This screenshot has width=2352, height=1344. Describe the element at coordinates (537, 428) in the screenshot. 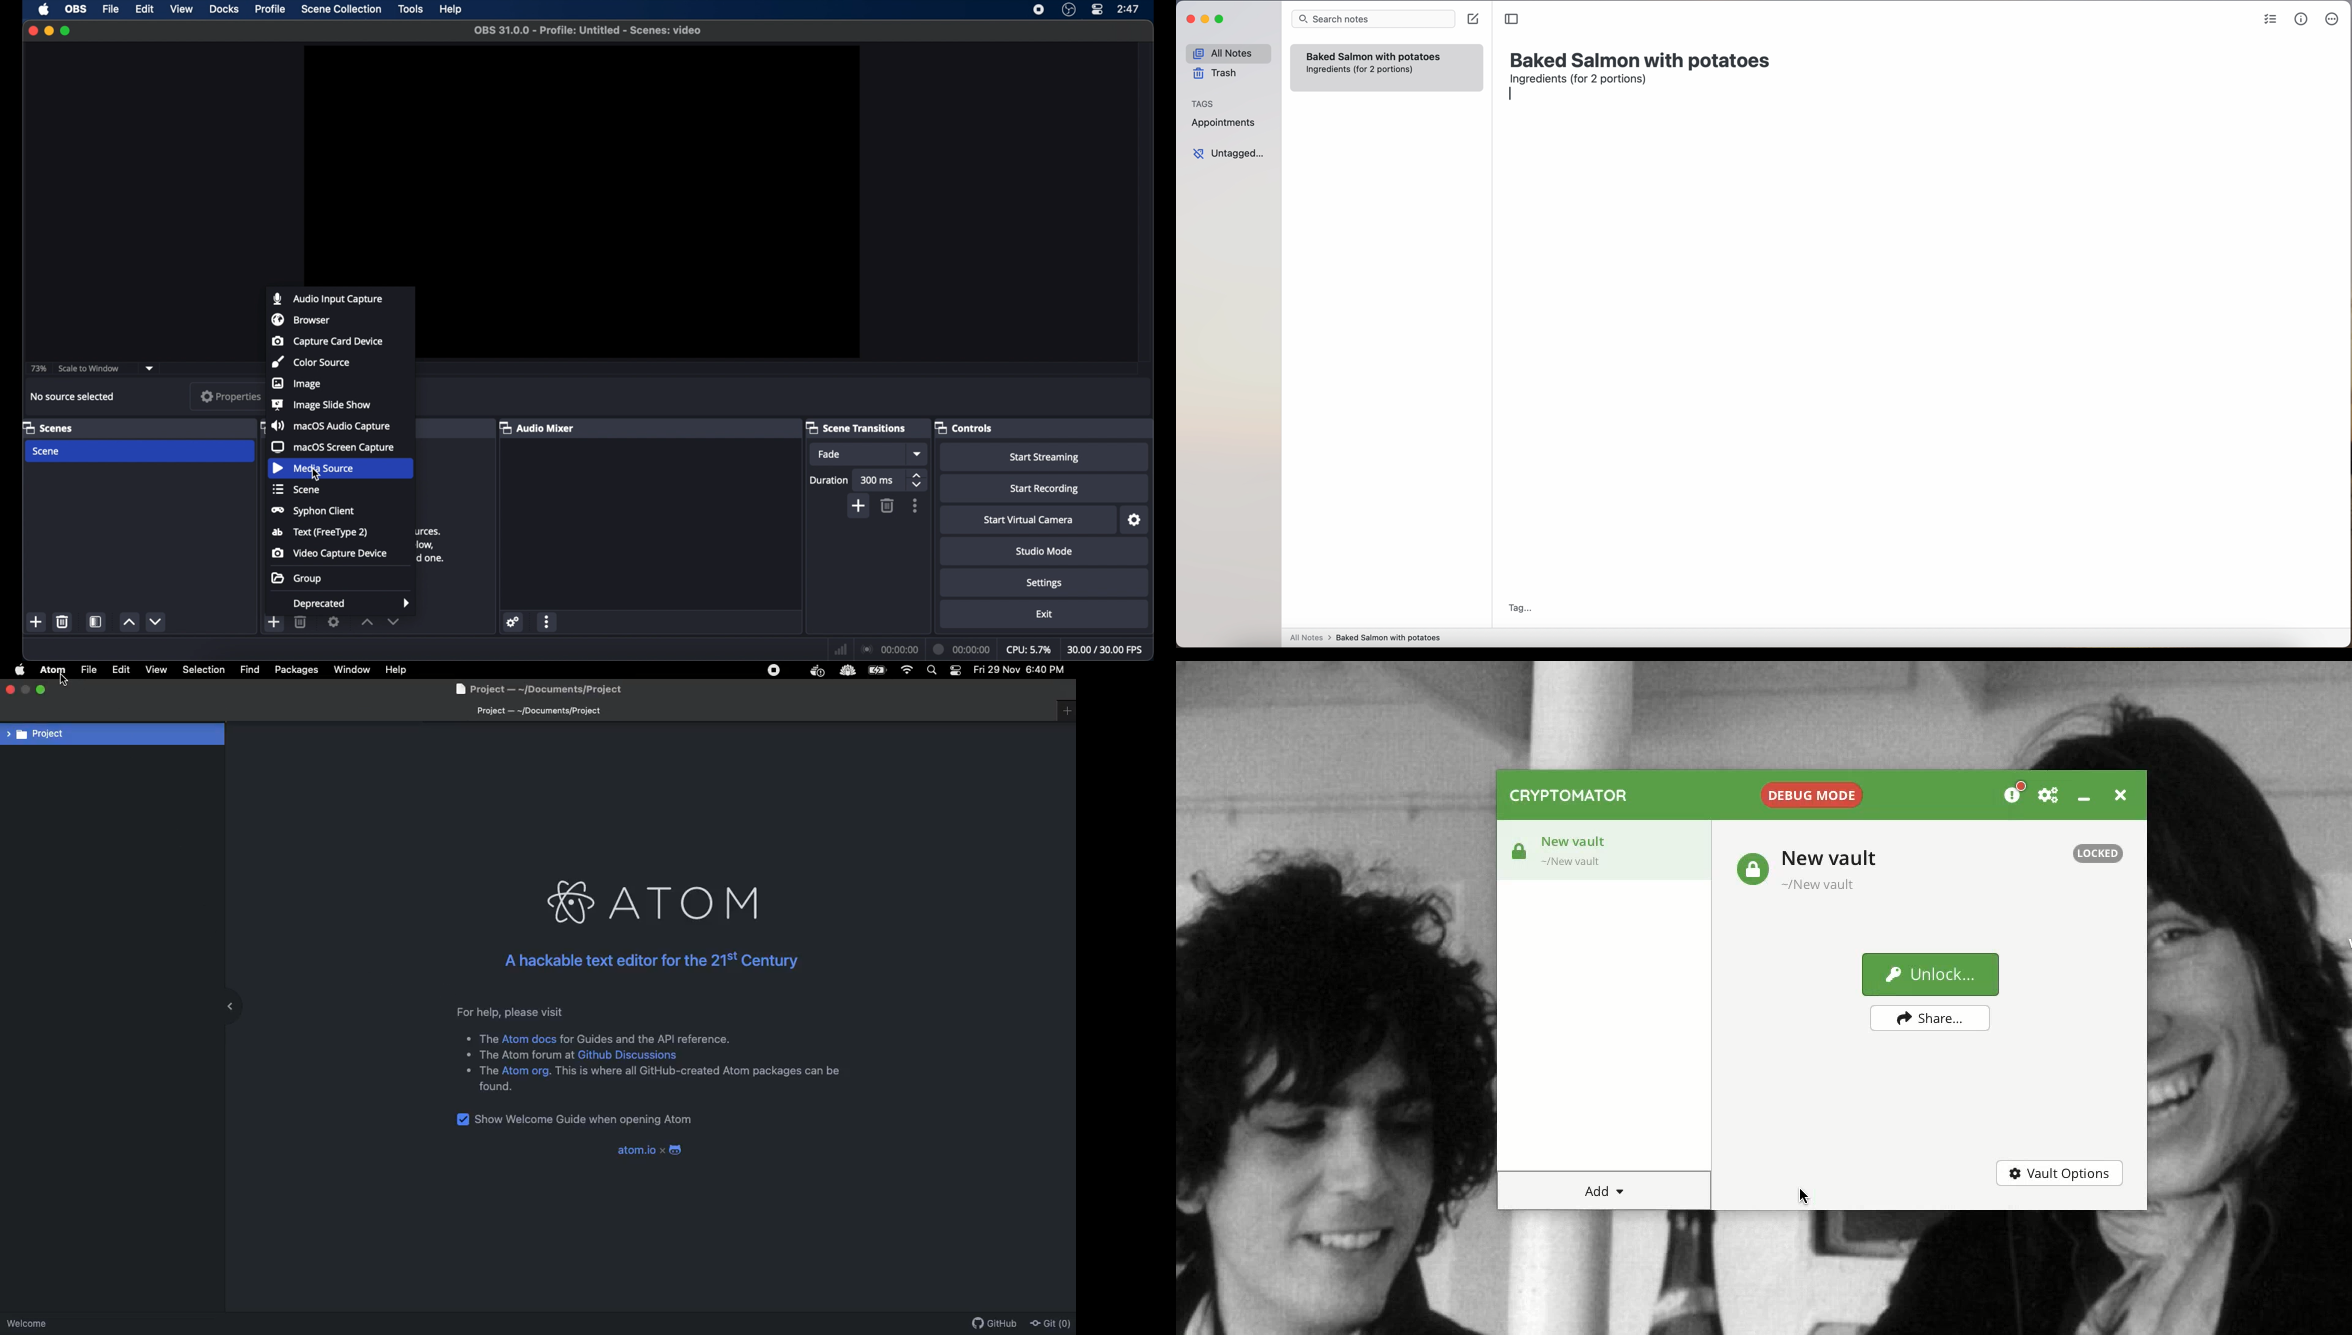

I see `audio mixer` at that location.